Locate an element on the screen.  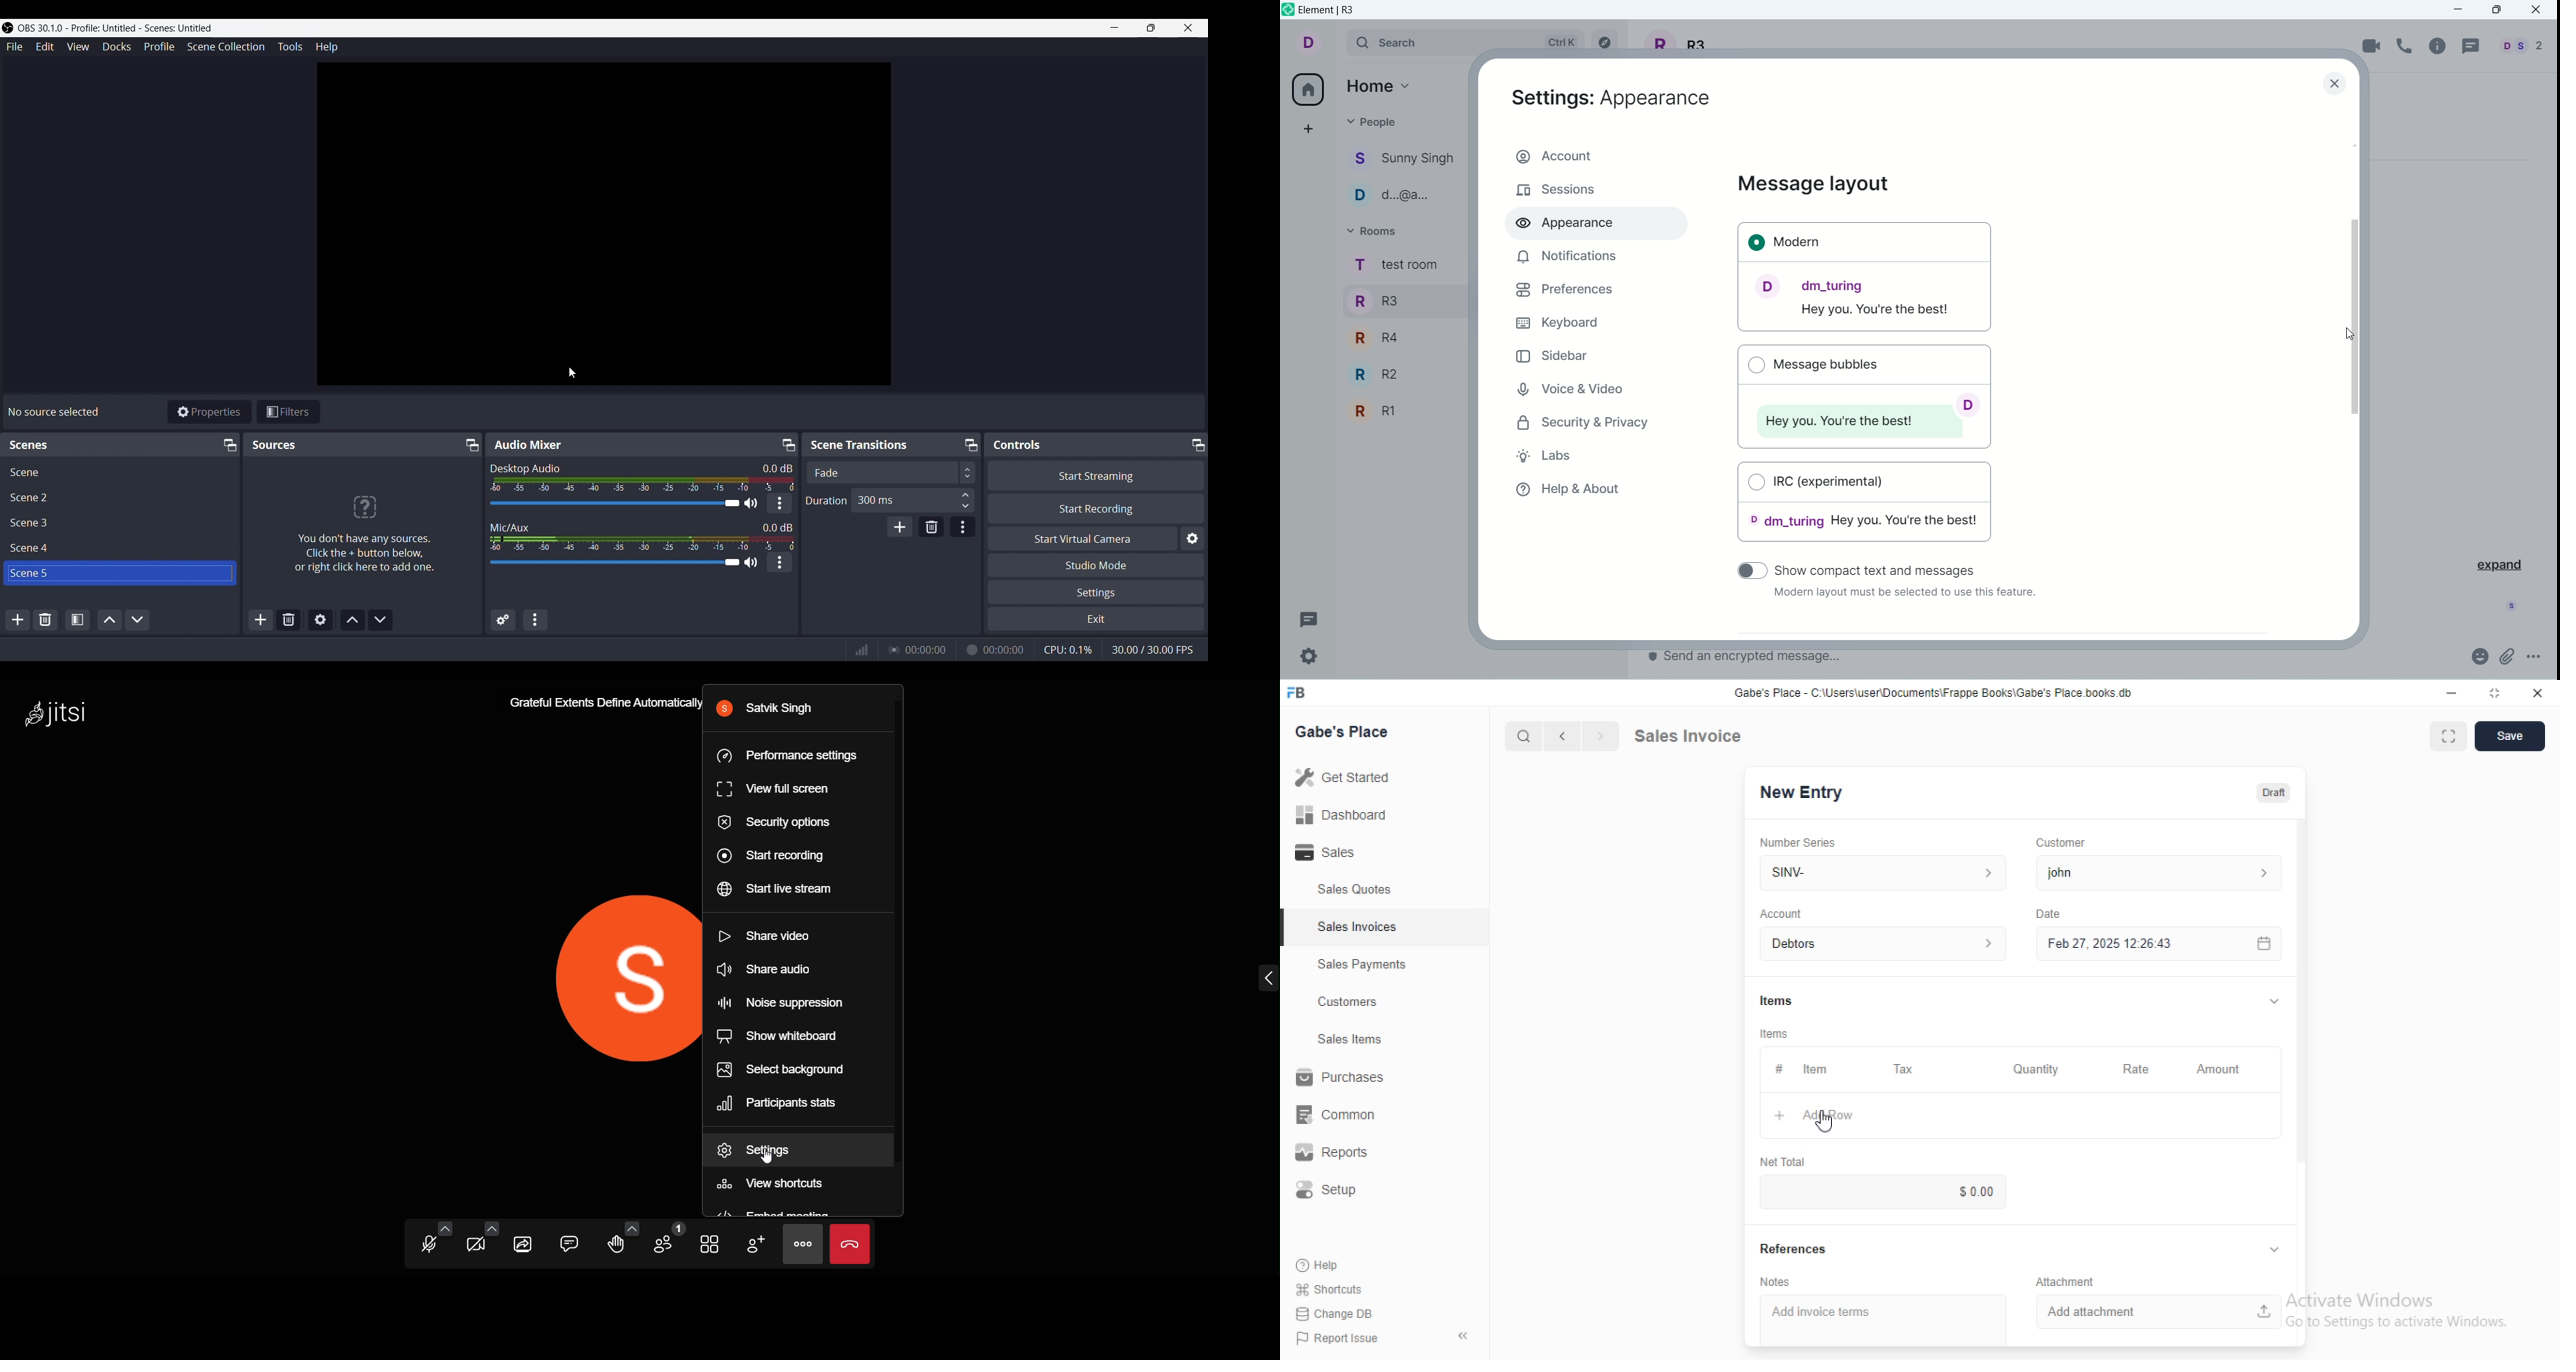
Scene is located at coordinates (120, 471).